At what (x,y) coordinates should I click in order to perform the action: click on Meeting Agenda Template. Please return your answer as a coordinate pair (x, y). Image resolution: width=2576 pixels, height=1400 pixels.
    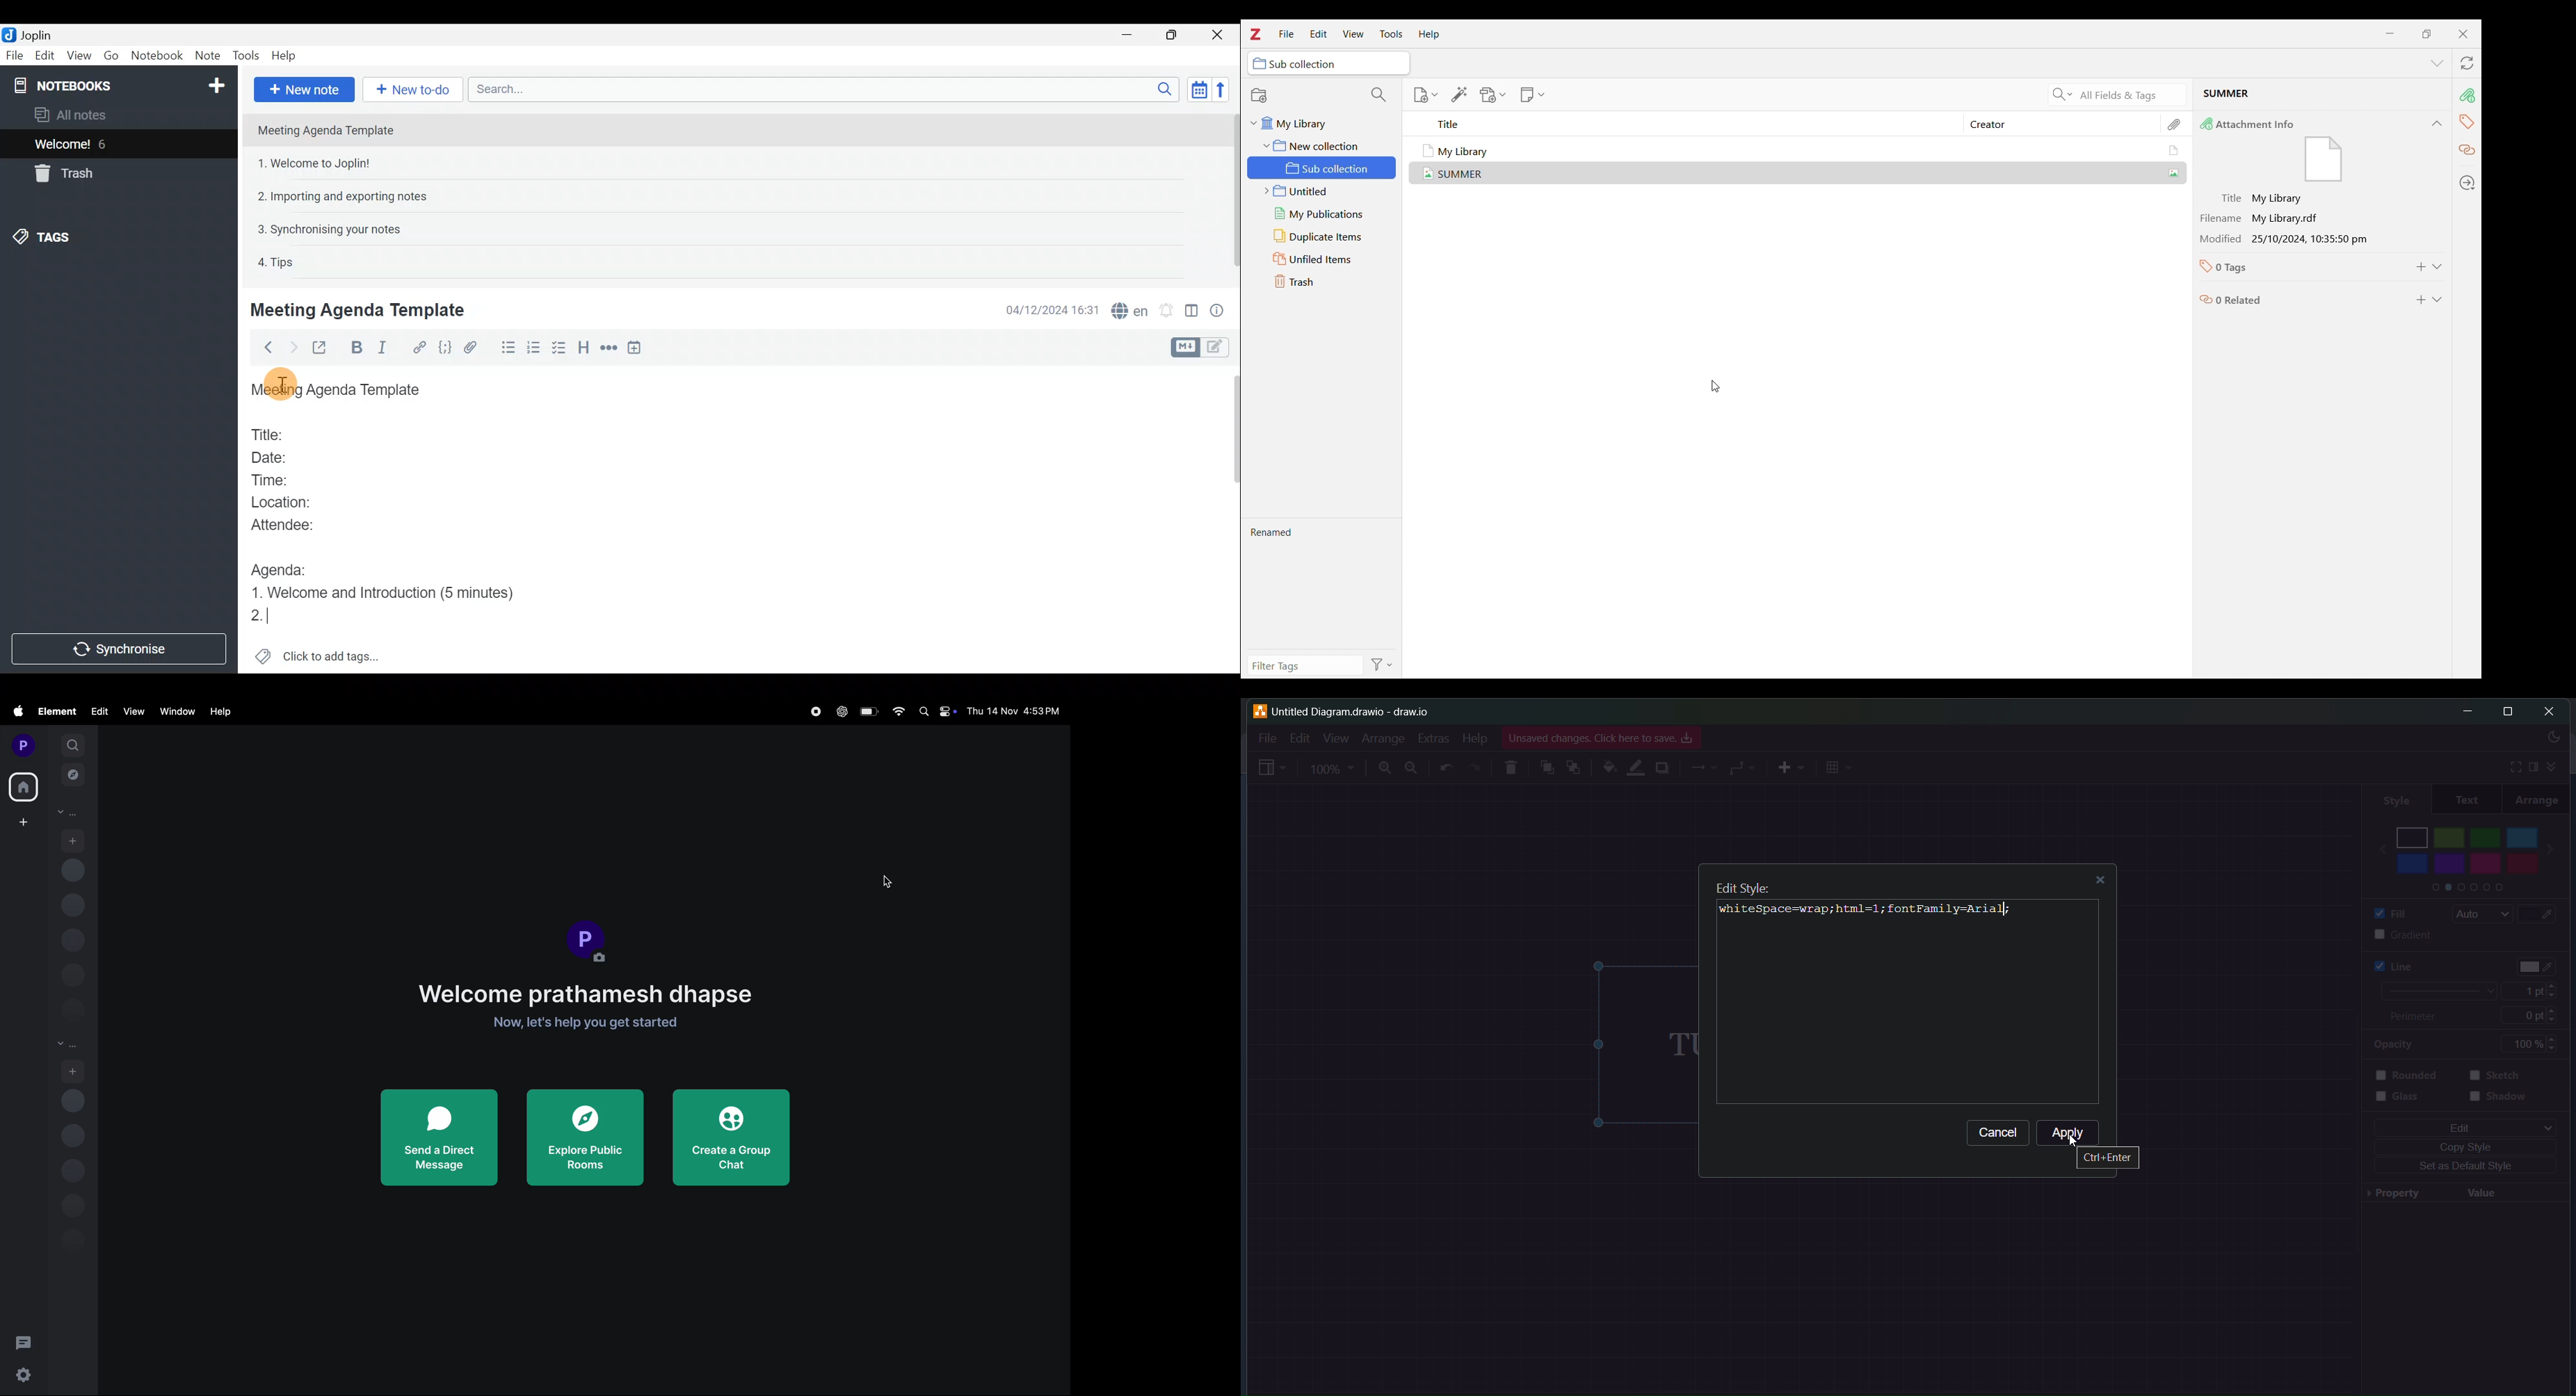
    Looking at the image, I should click on (360, 310).